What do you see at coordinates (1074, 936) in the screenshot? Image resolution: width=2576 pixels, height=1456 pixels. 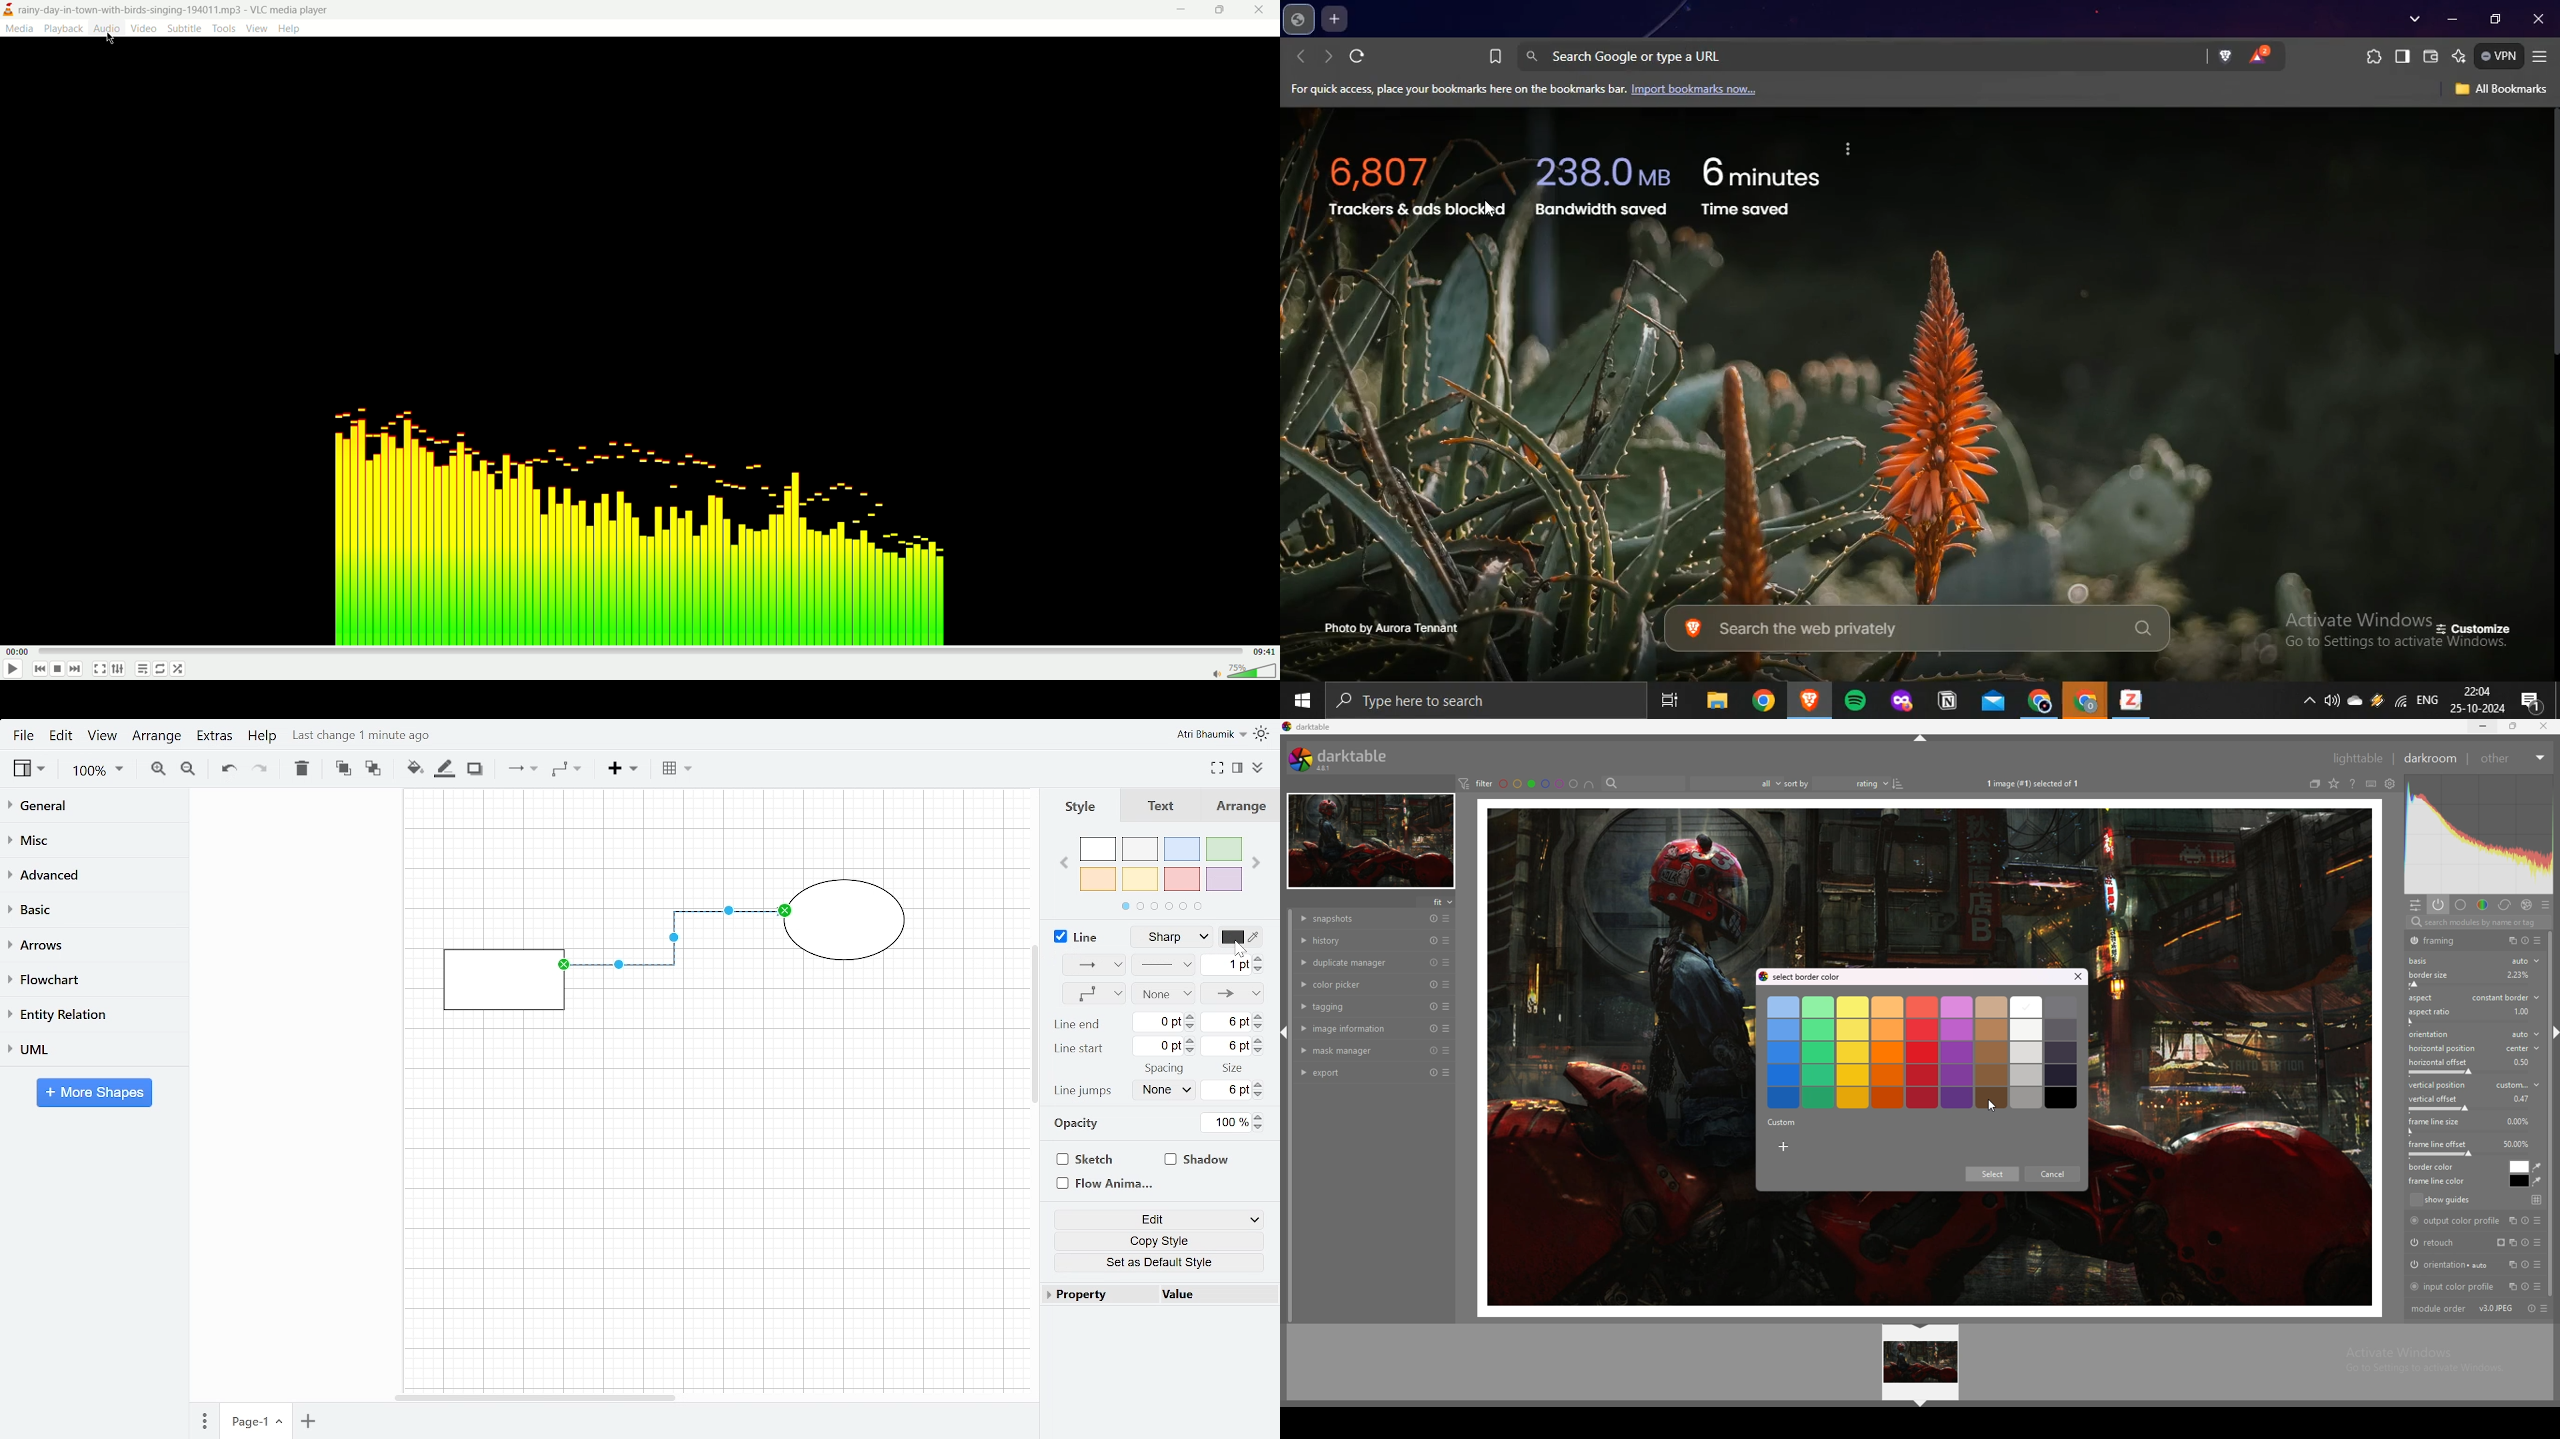 I see `Line` at bounding box center [1074, 936].